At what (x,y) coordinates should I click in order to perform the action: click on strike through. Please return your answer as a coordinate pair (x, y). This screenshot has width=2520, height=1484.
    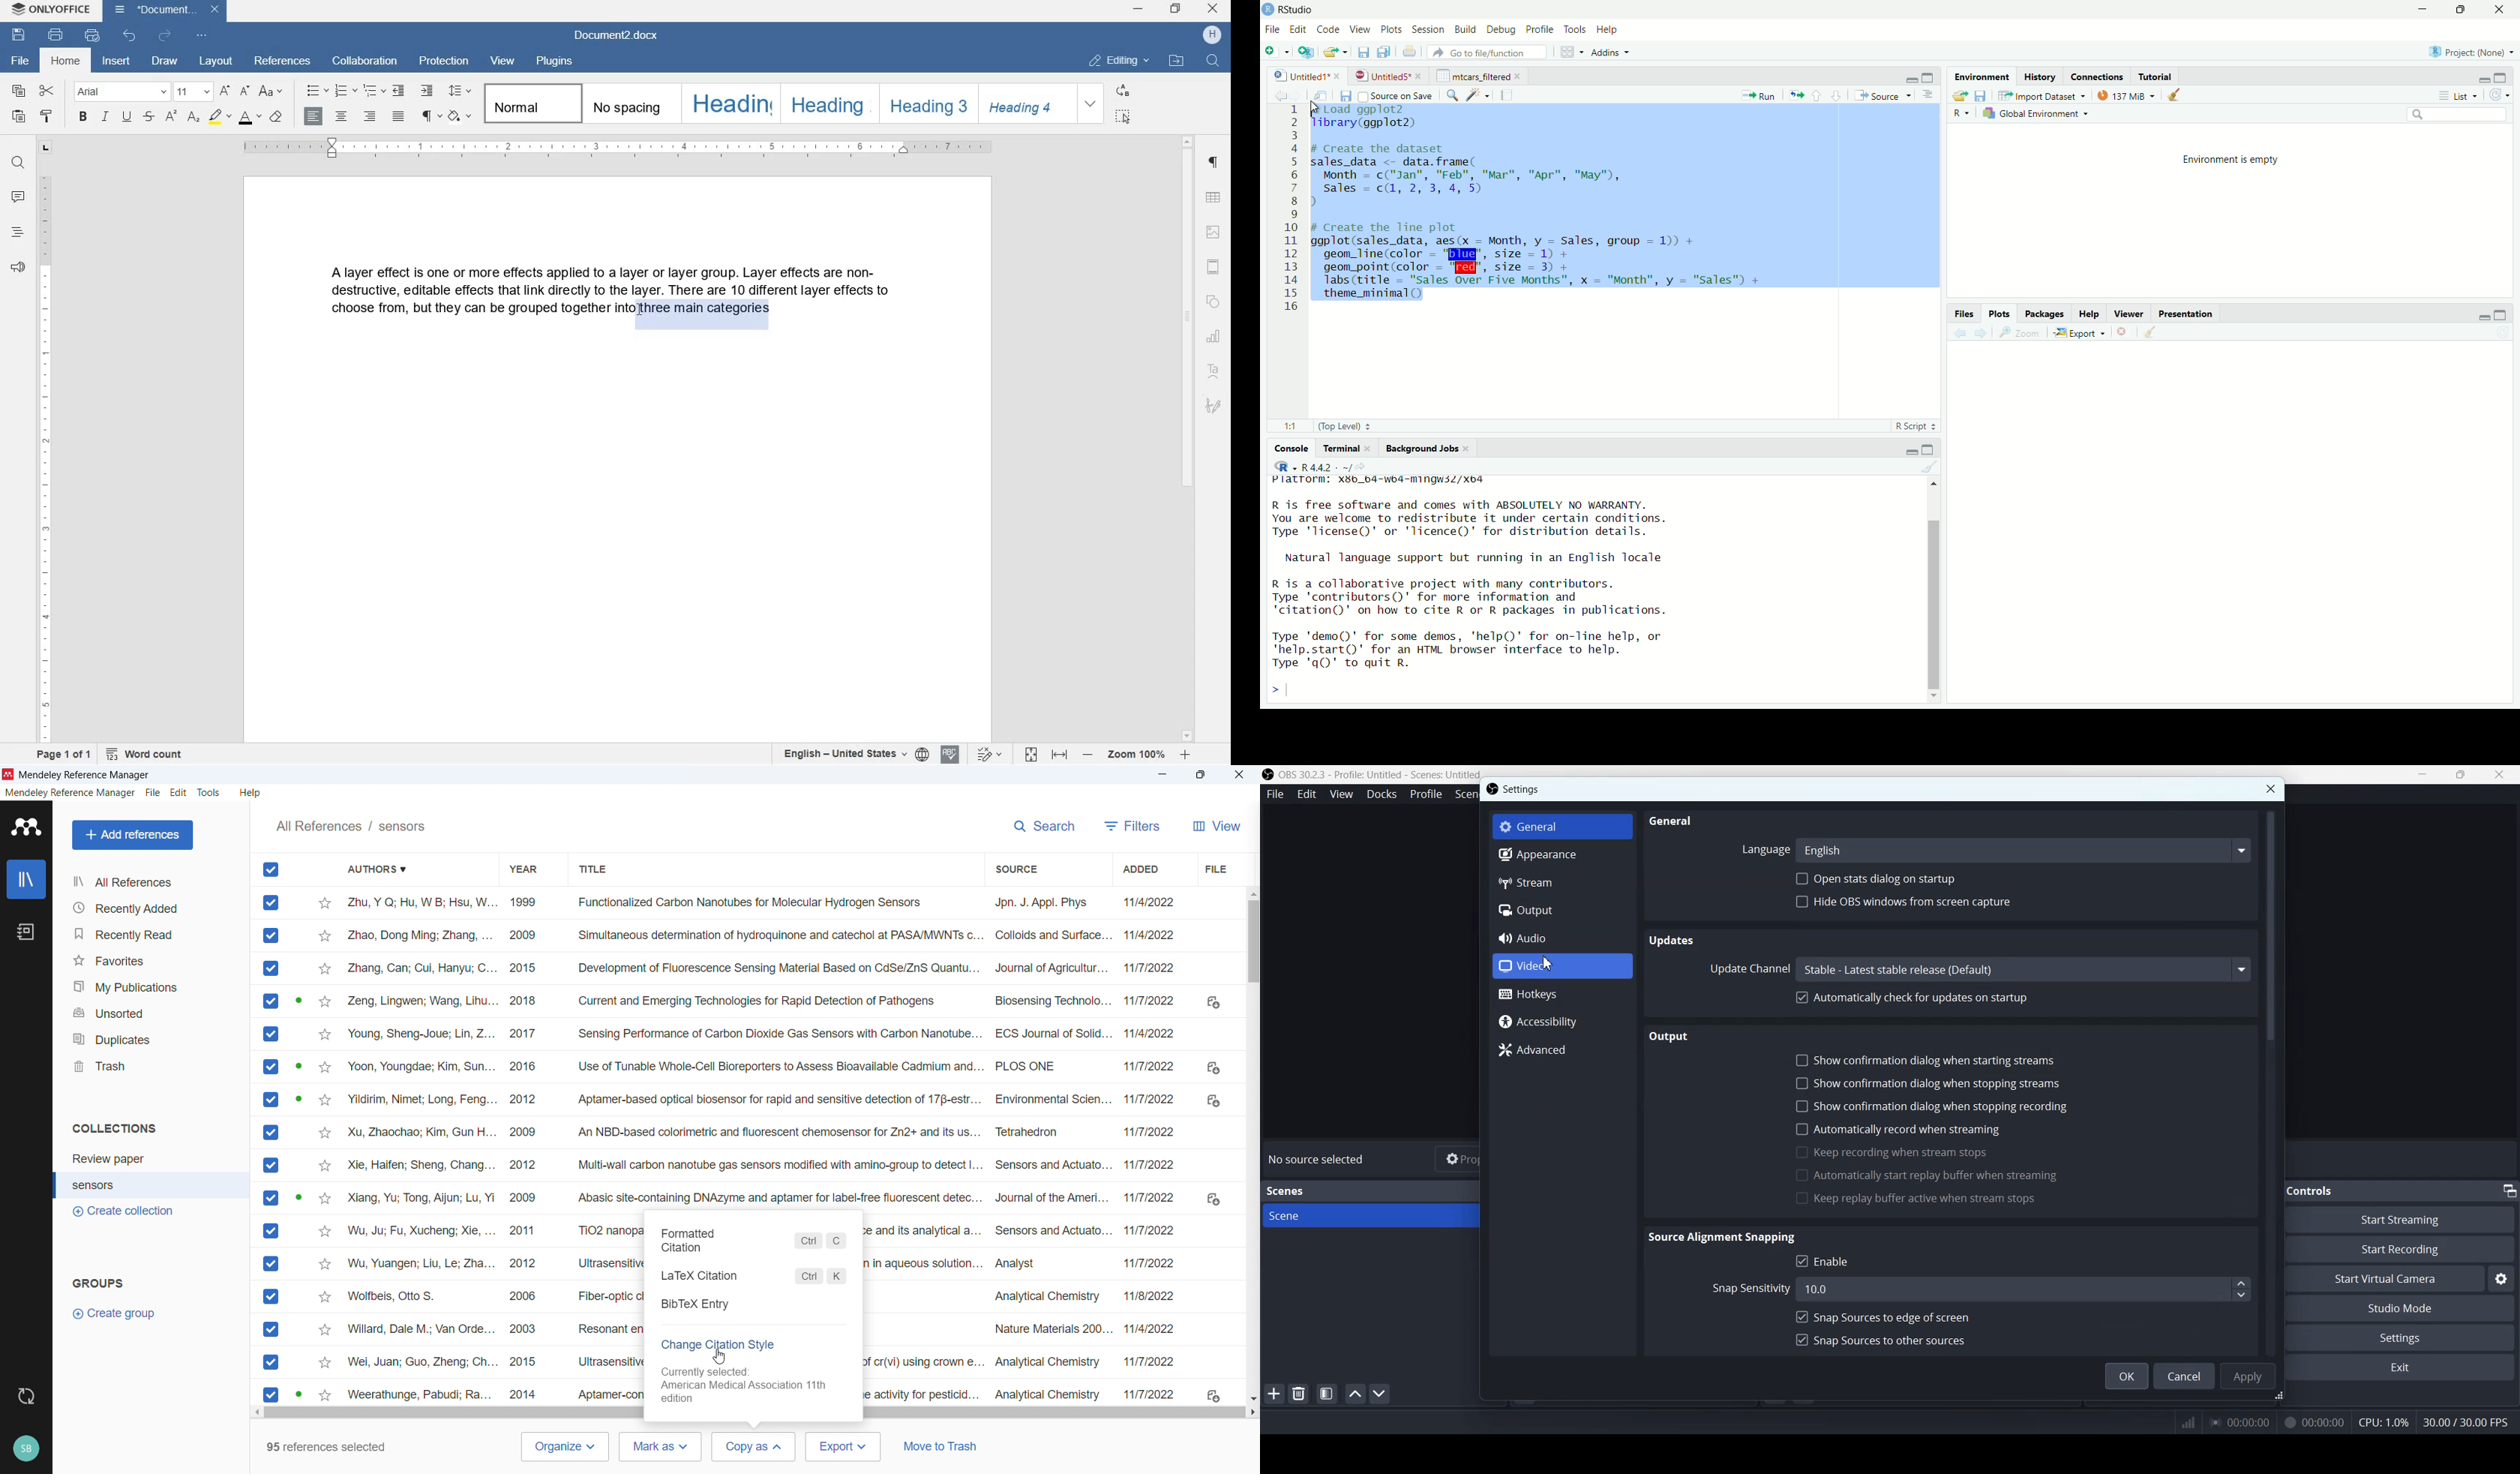
    Looking at the image, I should click on (151, 115).